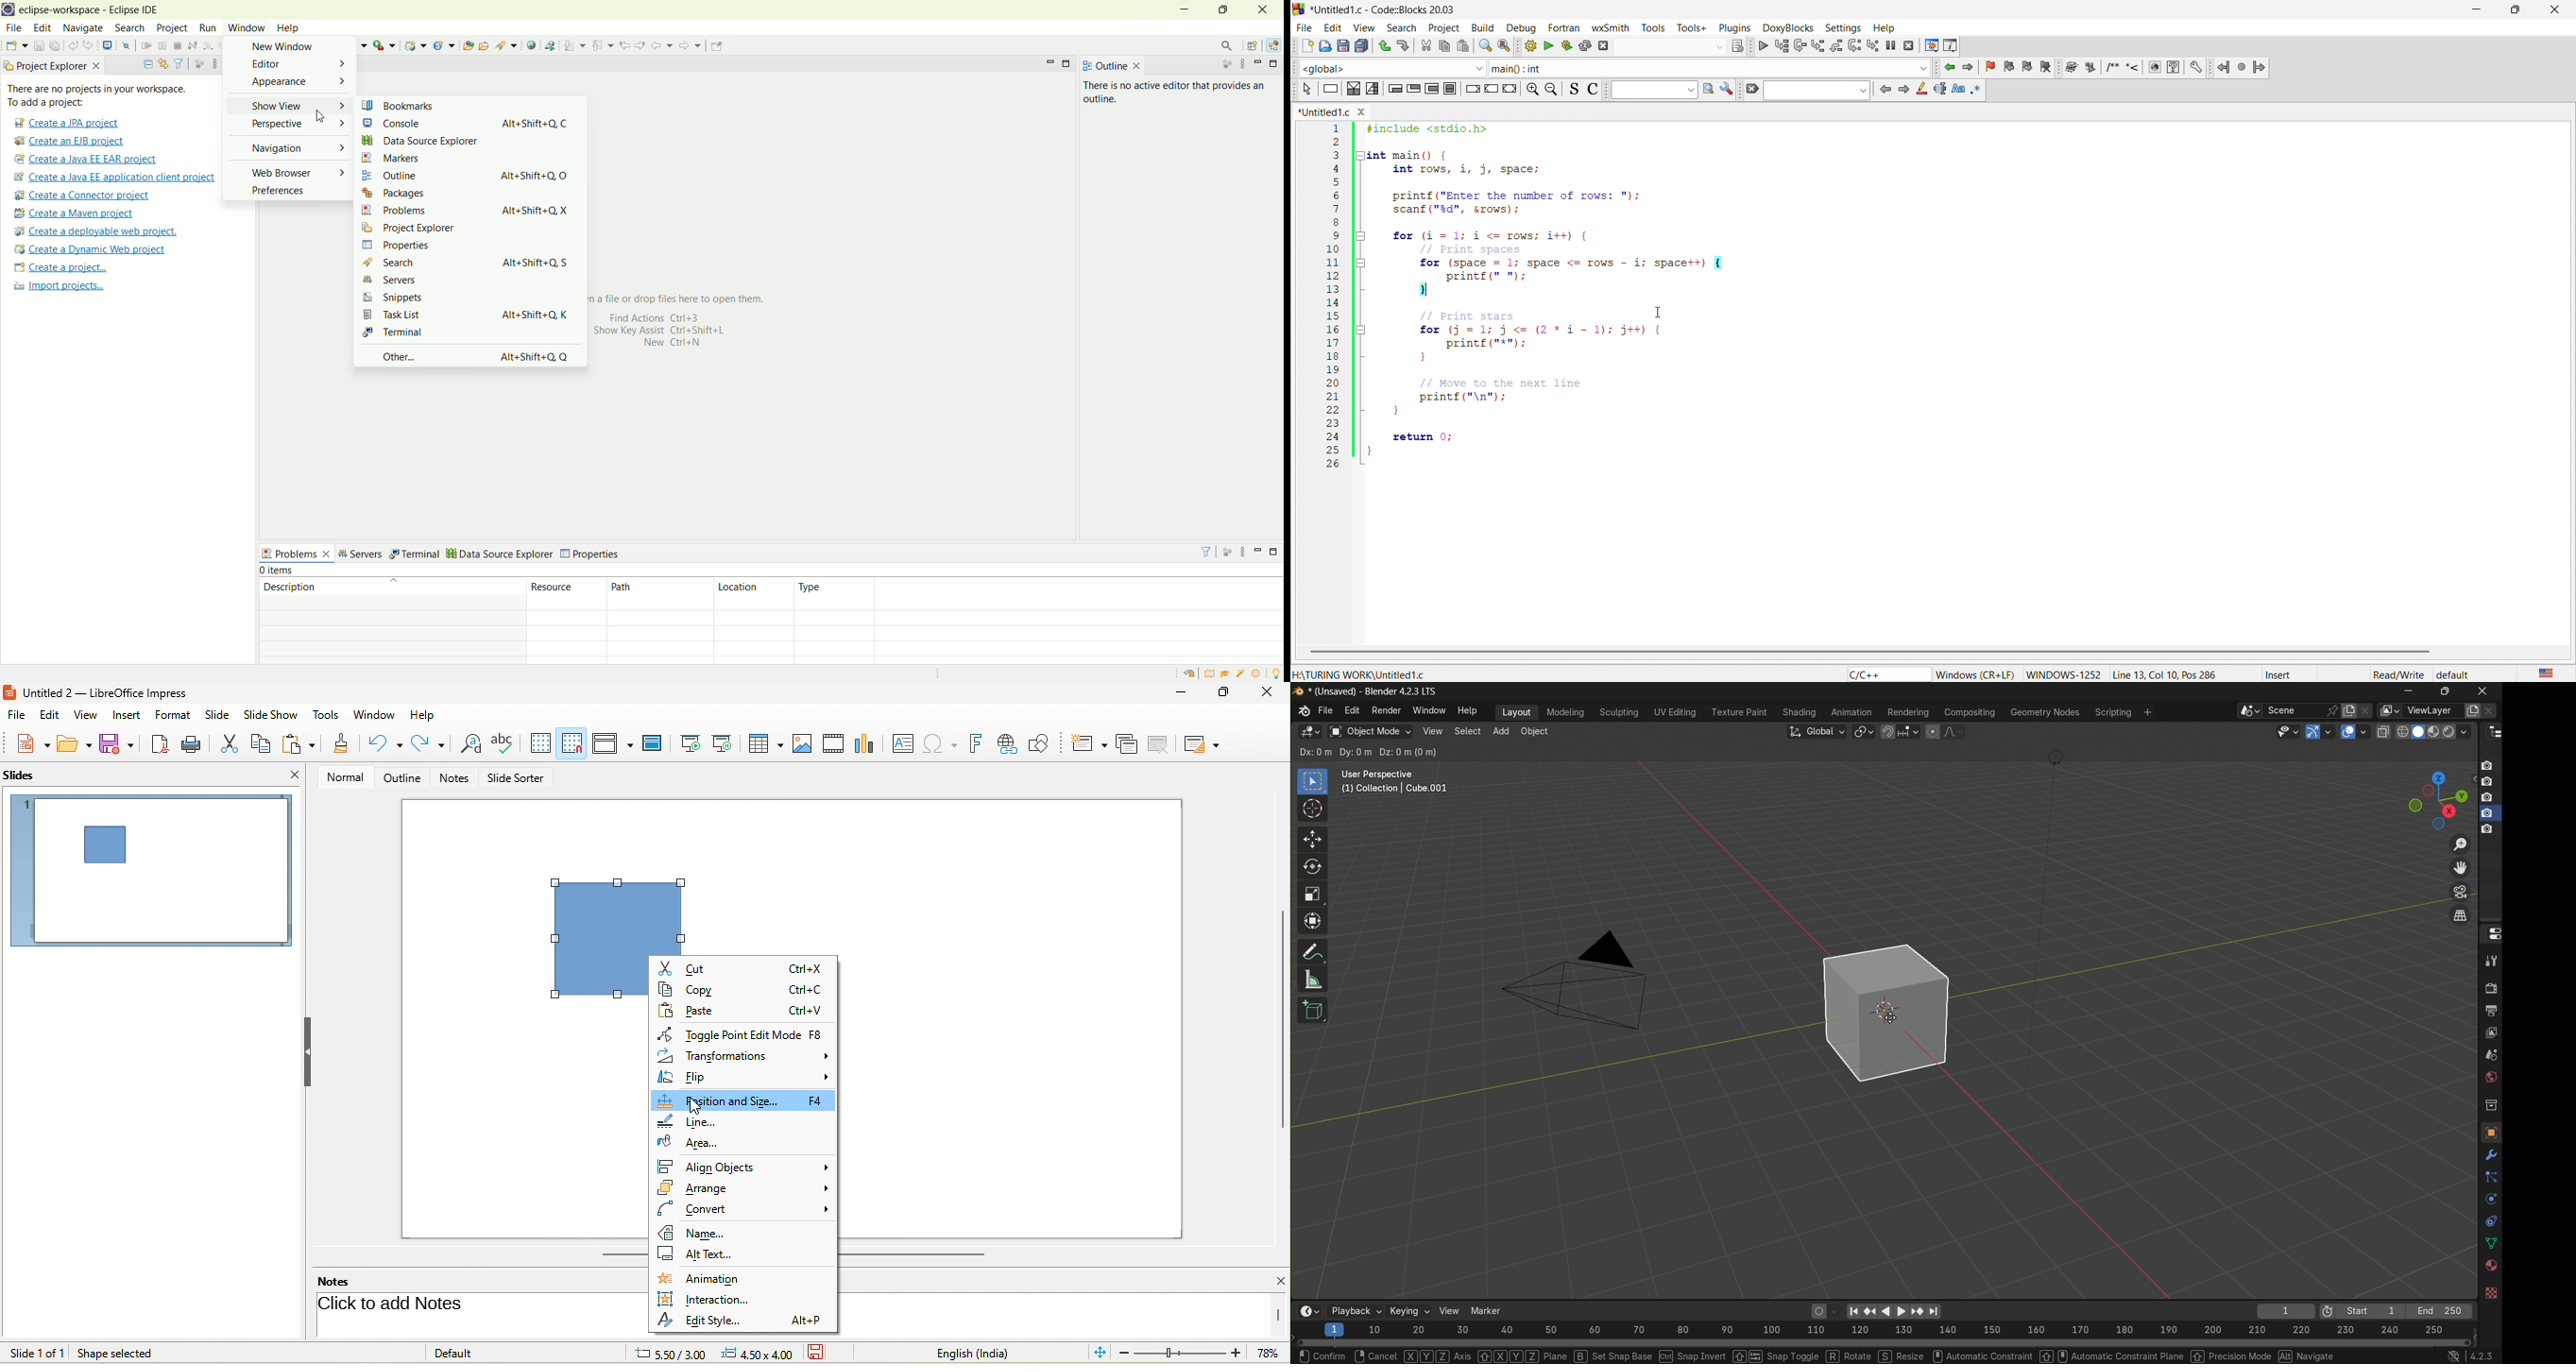  I want to click on edit style, so click(742, 1321).